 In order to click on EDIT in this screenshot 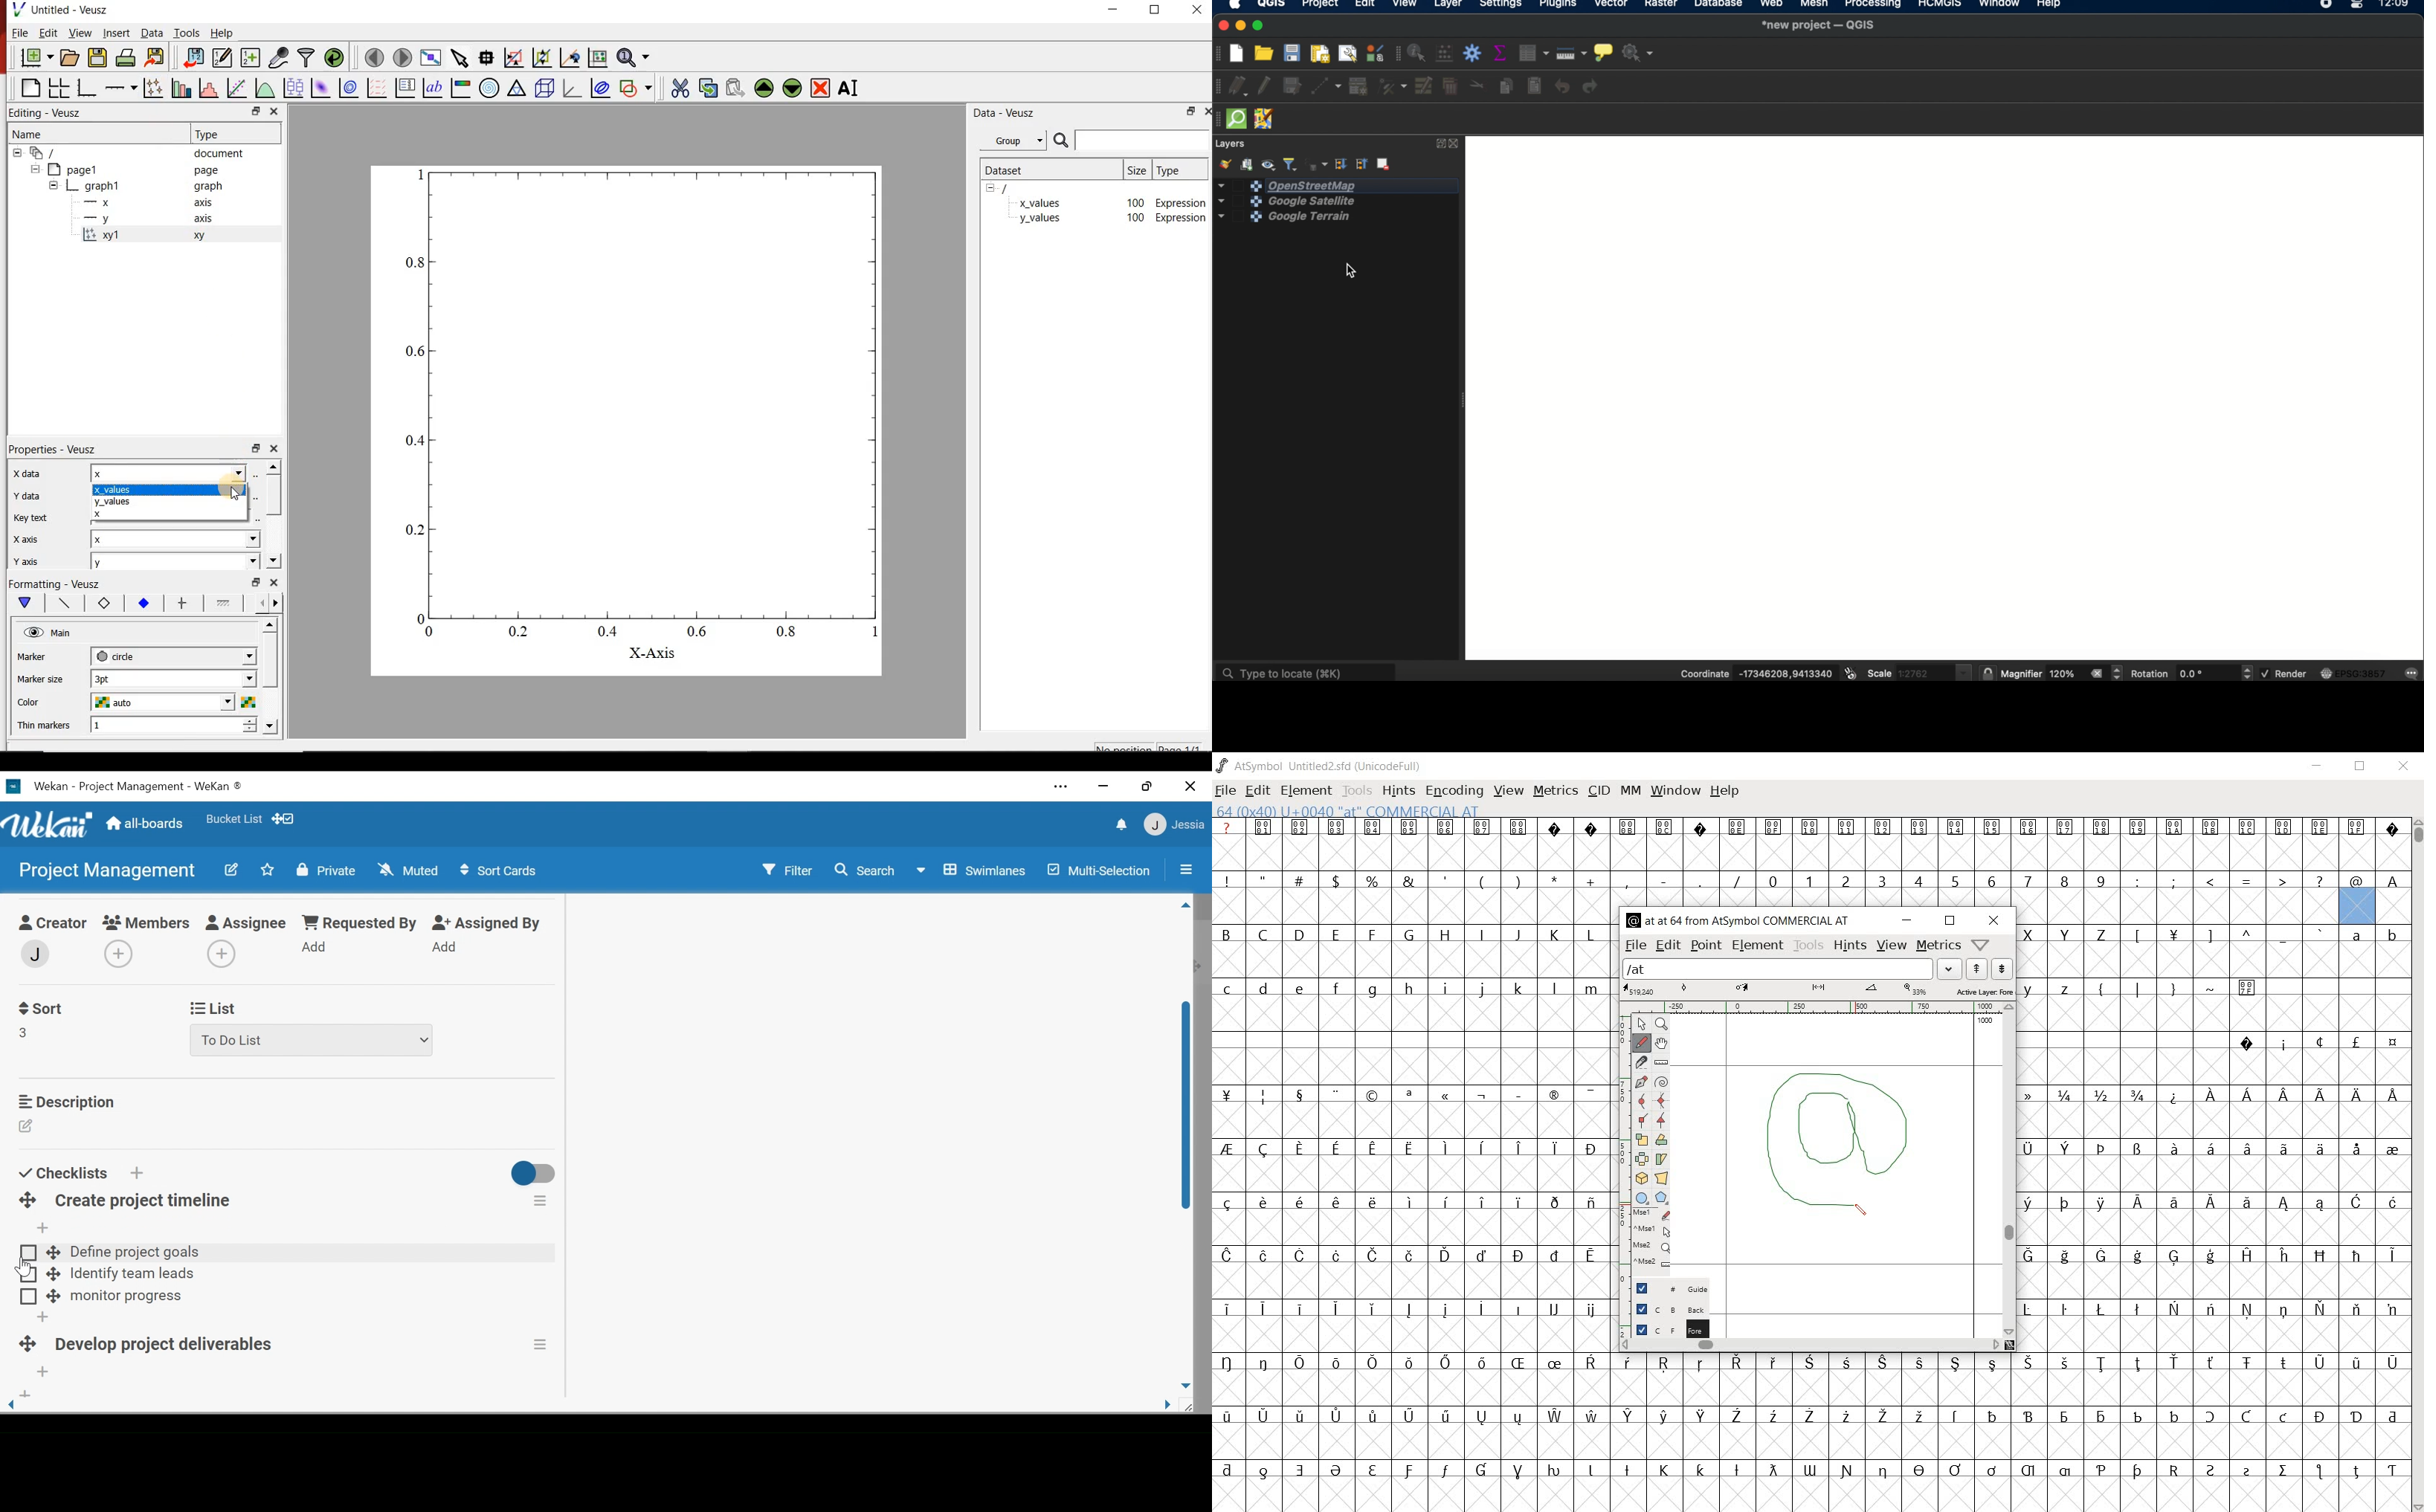, I will do `click(1258, 791)`.